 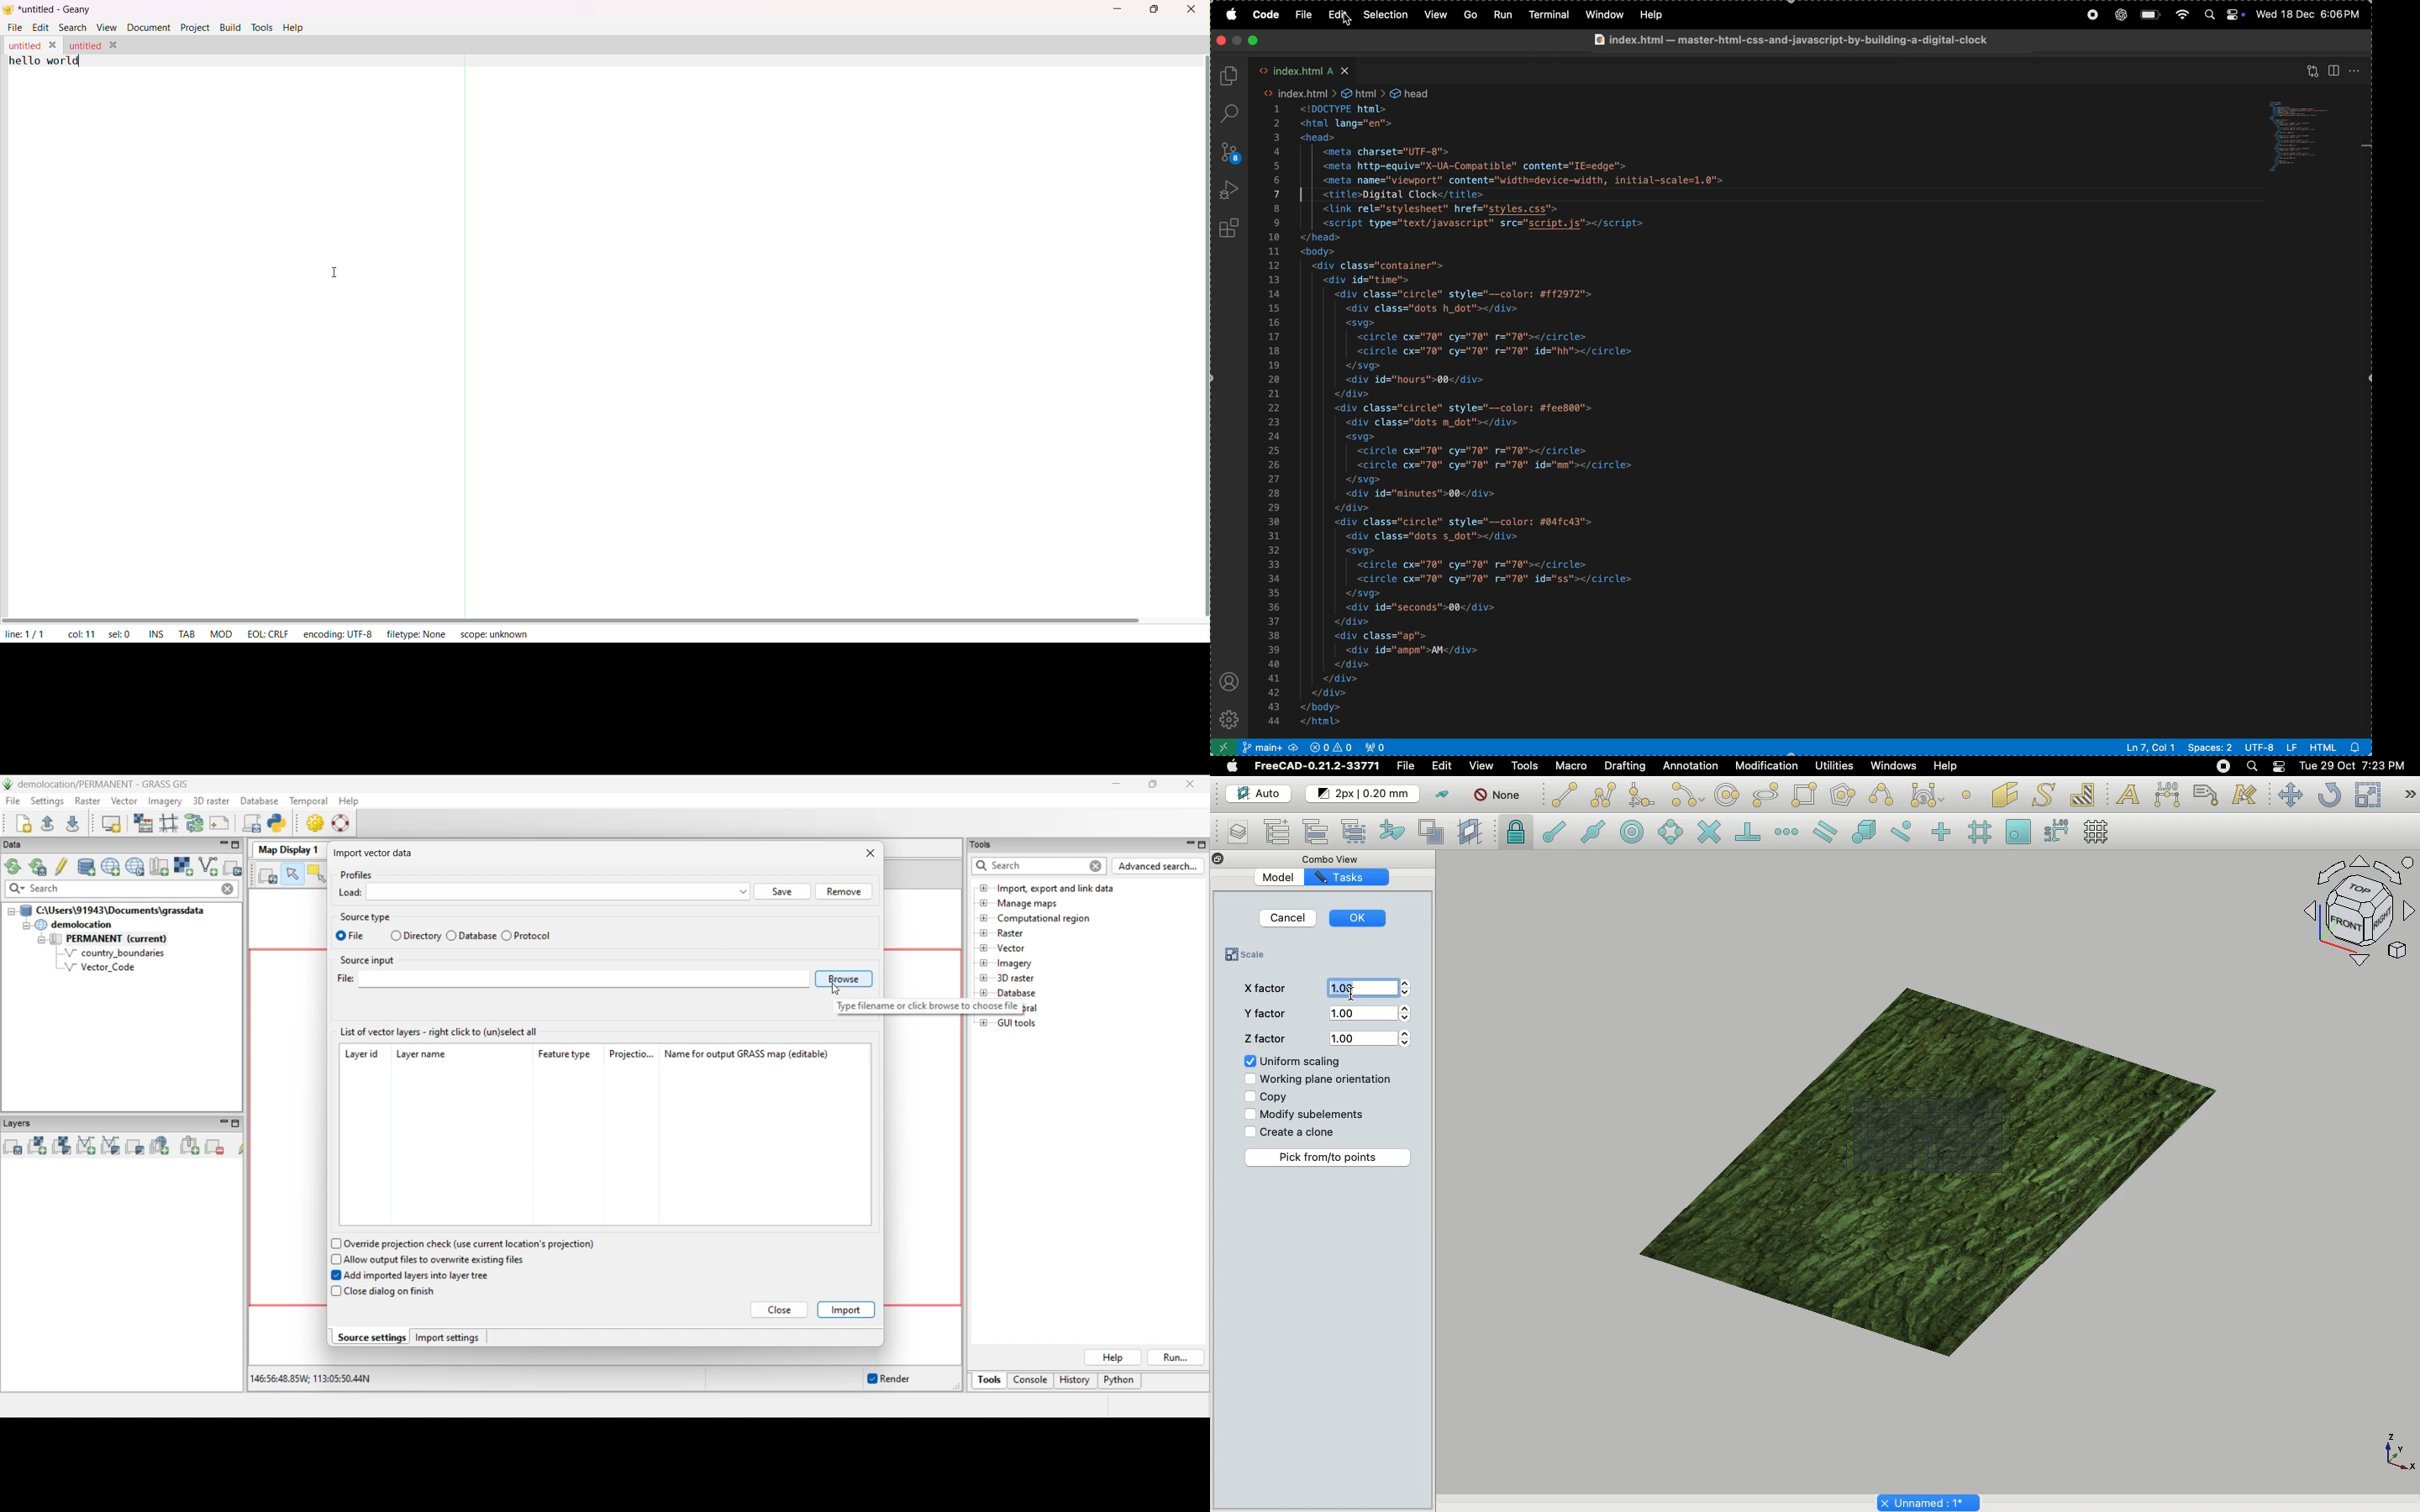 I want to click on Object, so click(x=1927, y=1156).